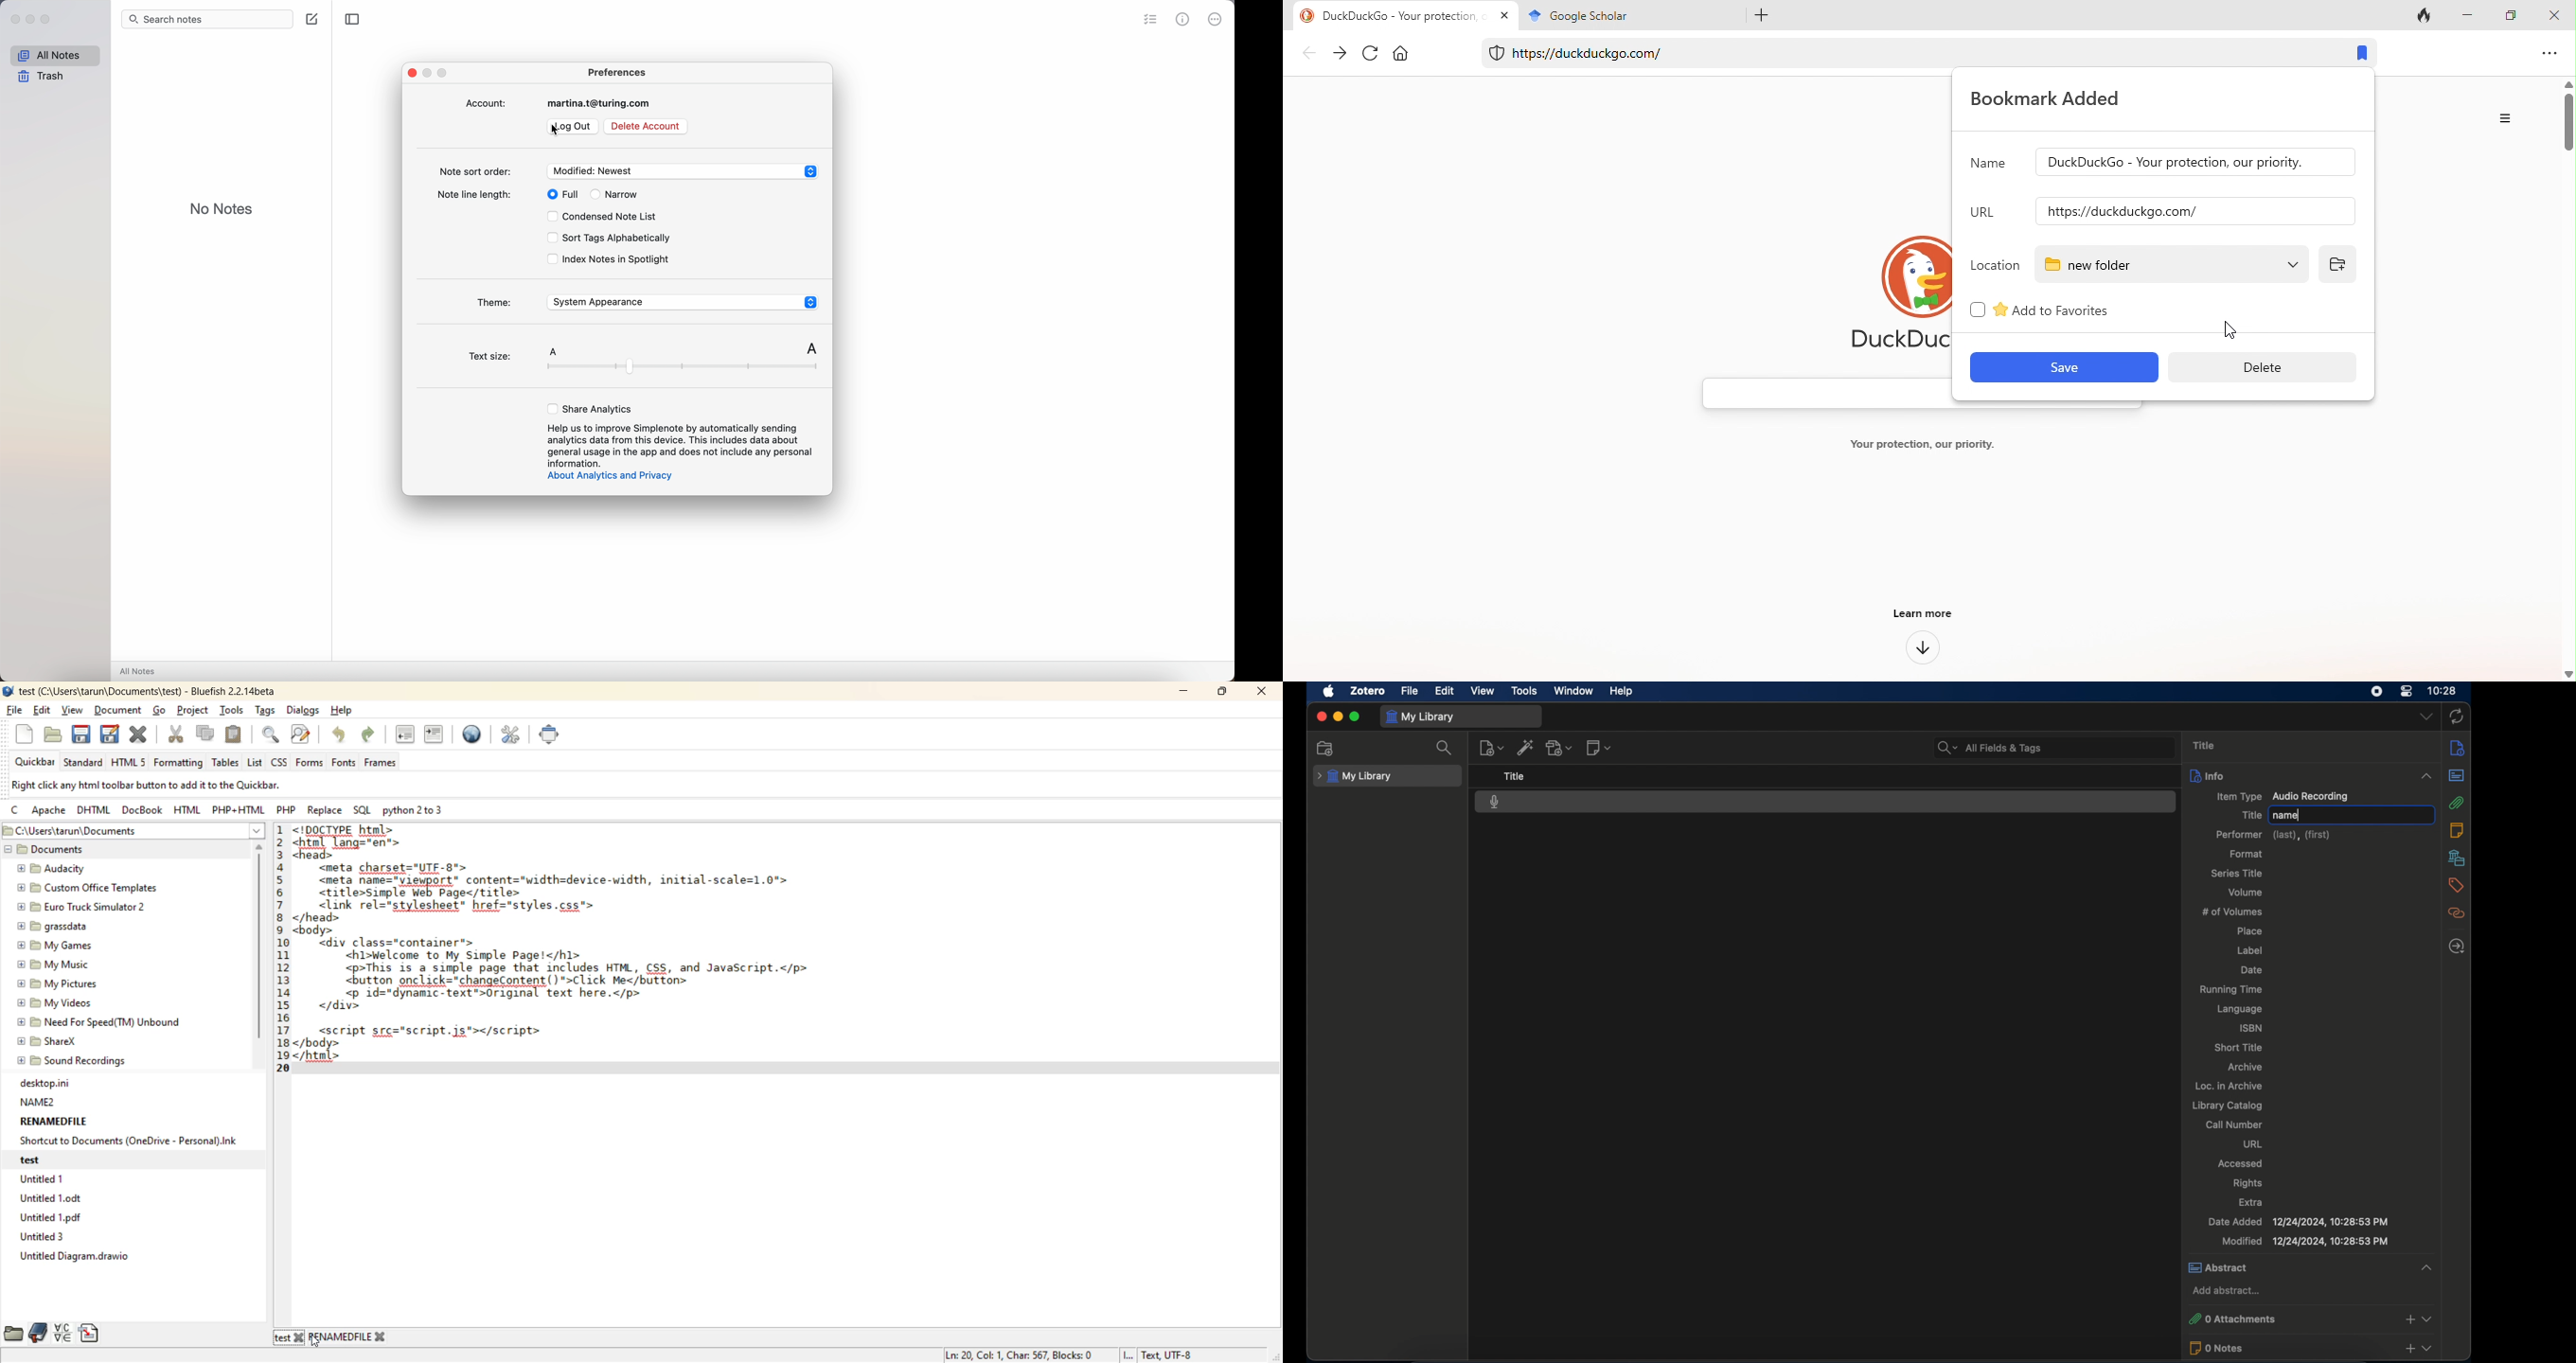  Describe the element at coordinates (2312, 1318) in the screenshot. I see `0 attachments` at that location.